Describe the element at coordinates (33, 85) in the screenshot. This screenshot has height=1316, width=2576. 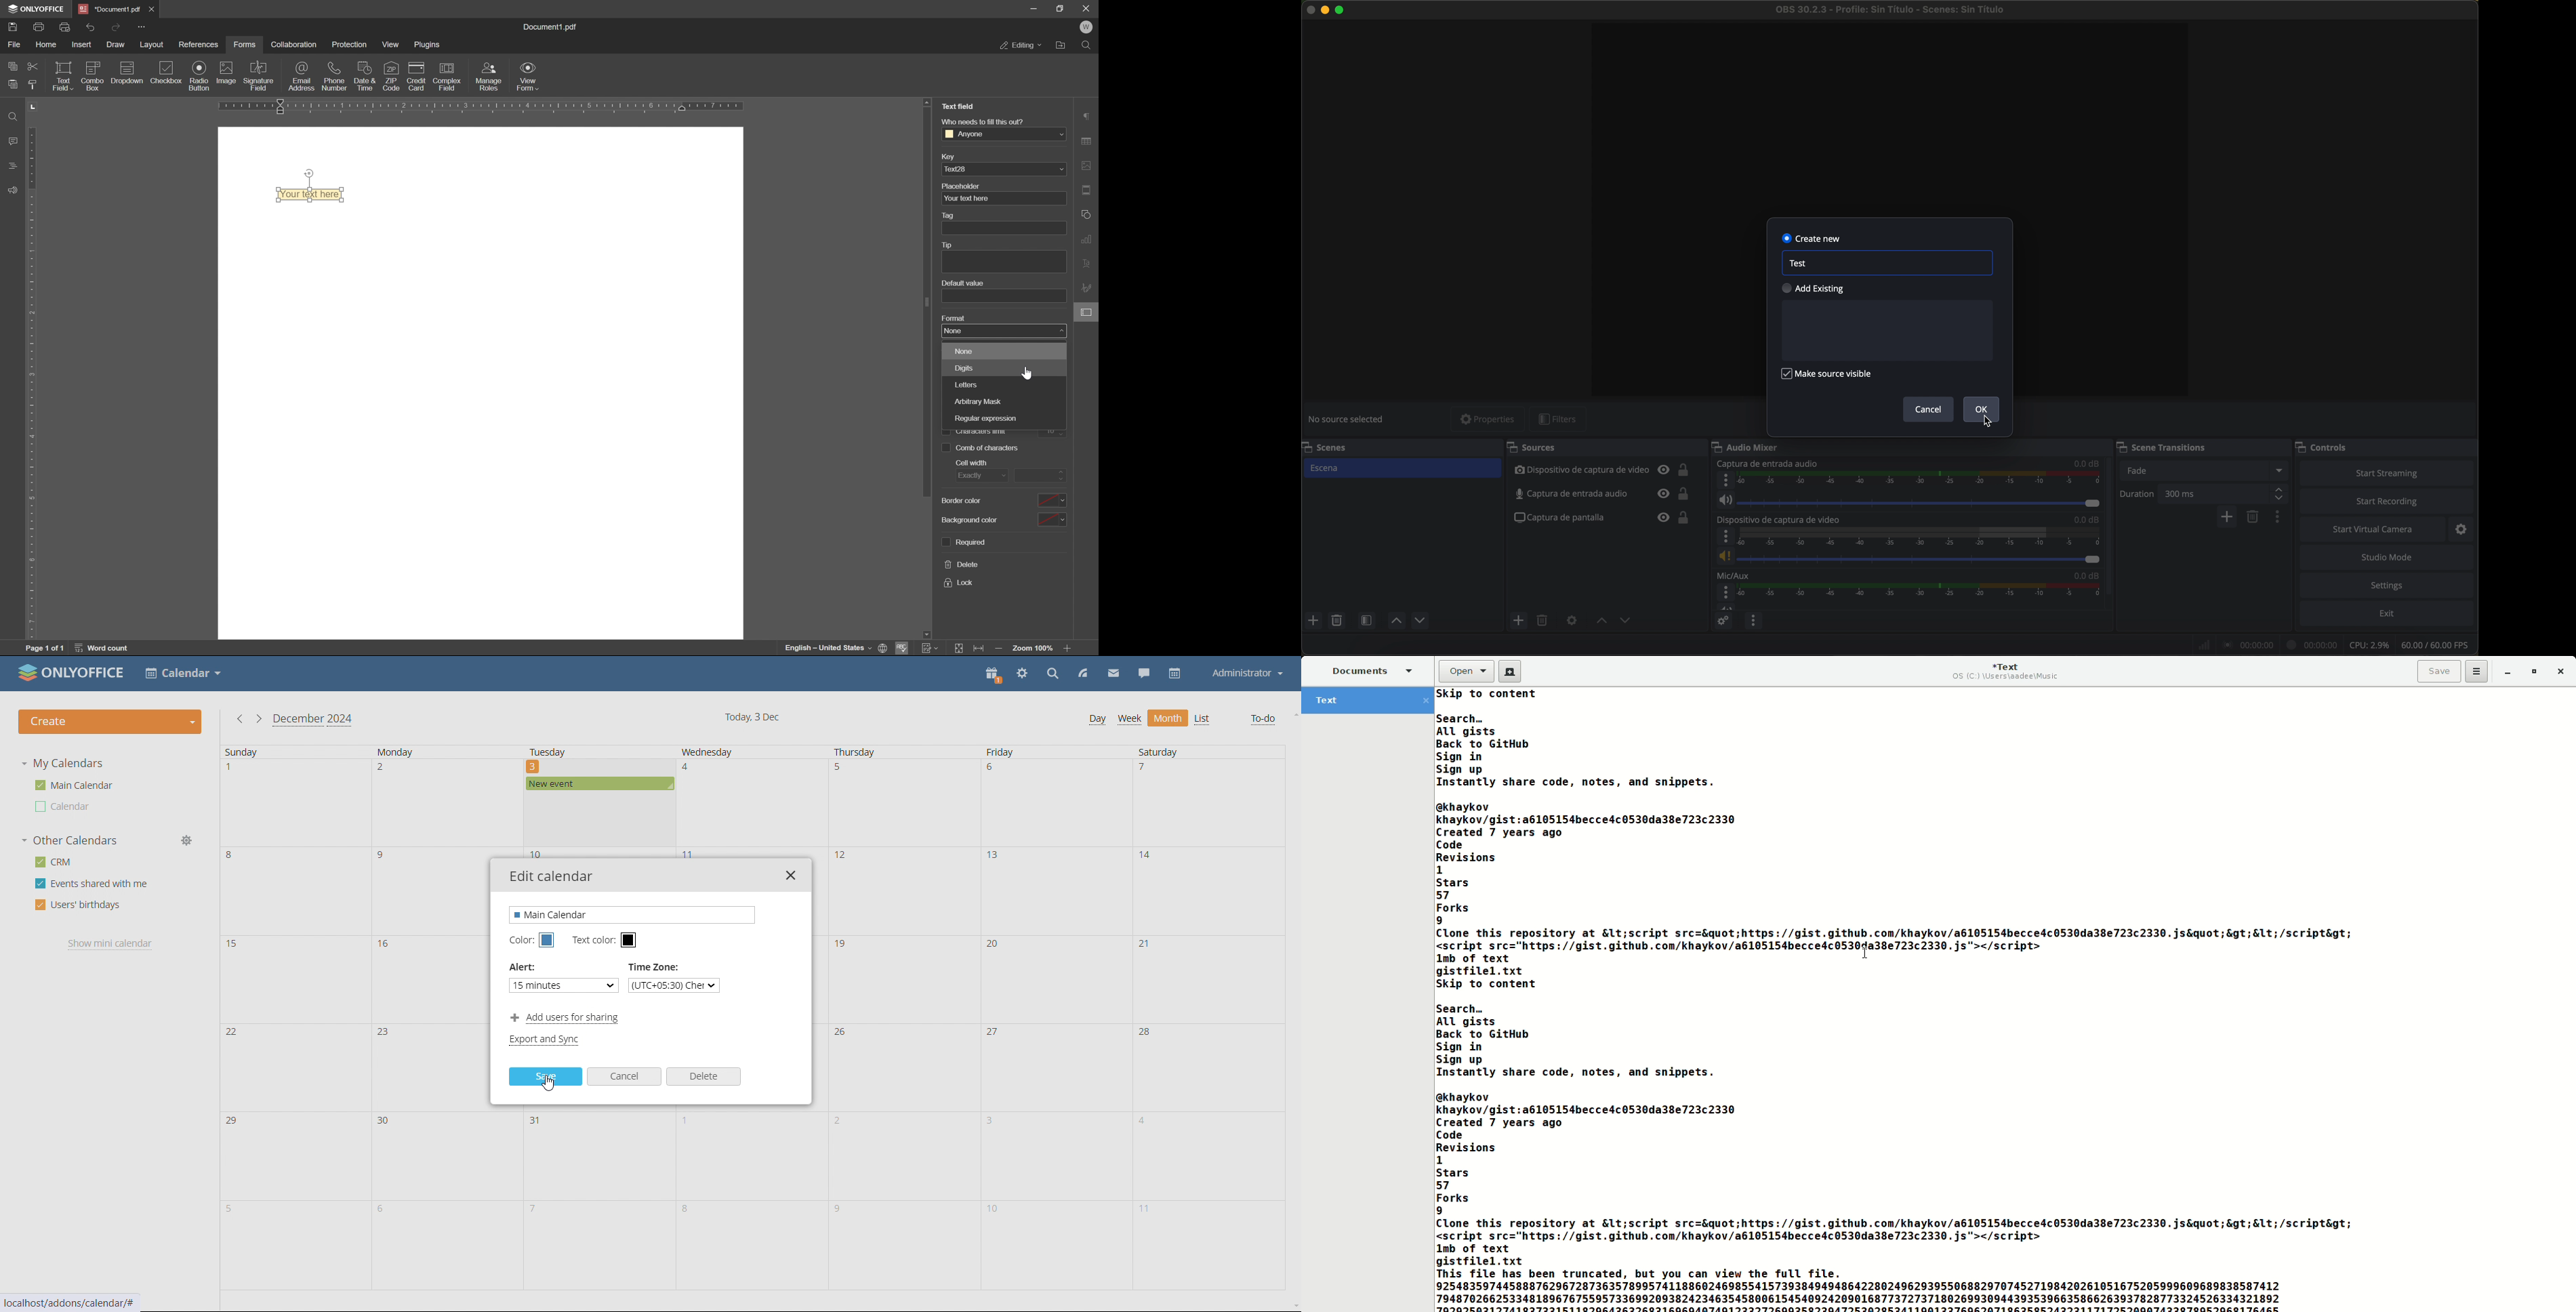
I see `copy style` at that location.